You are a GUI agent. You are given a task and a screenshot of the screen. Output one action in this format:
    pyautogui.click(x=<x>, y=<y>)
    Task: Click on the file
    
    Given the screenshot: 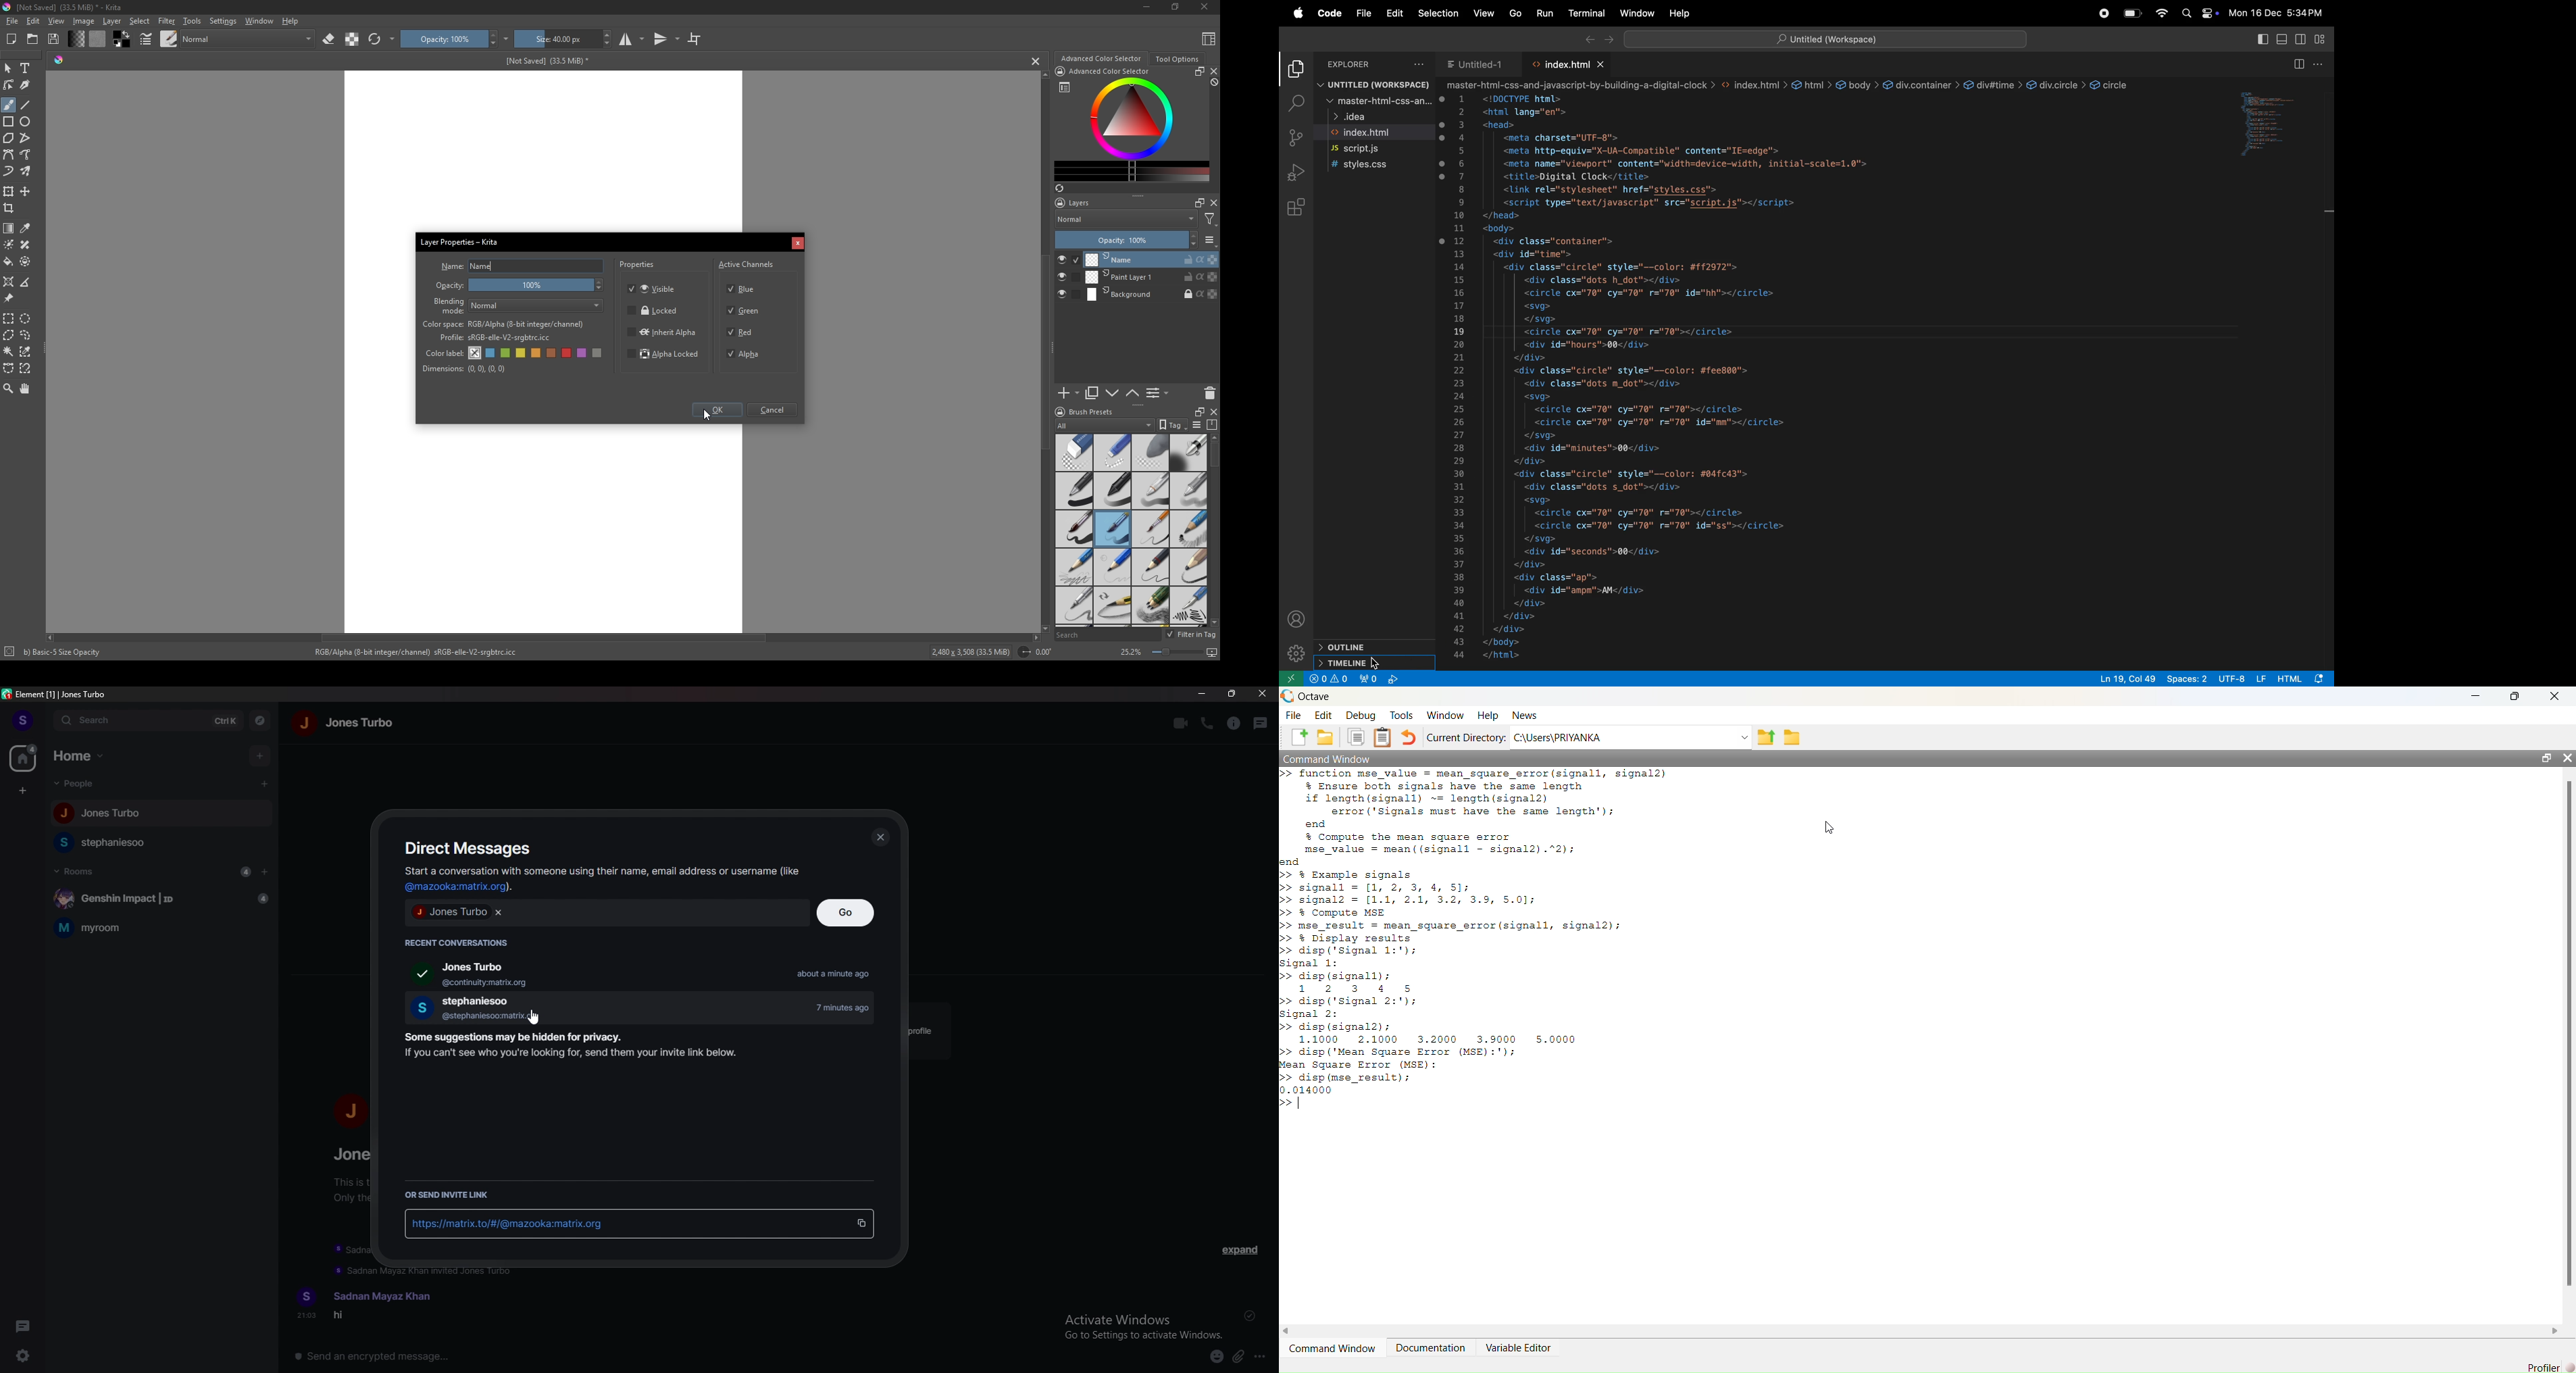 What is the action you would take?
    pyautogui.click(x=11, y=22)
    